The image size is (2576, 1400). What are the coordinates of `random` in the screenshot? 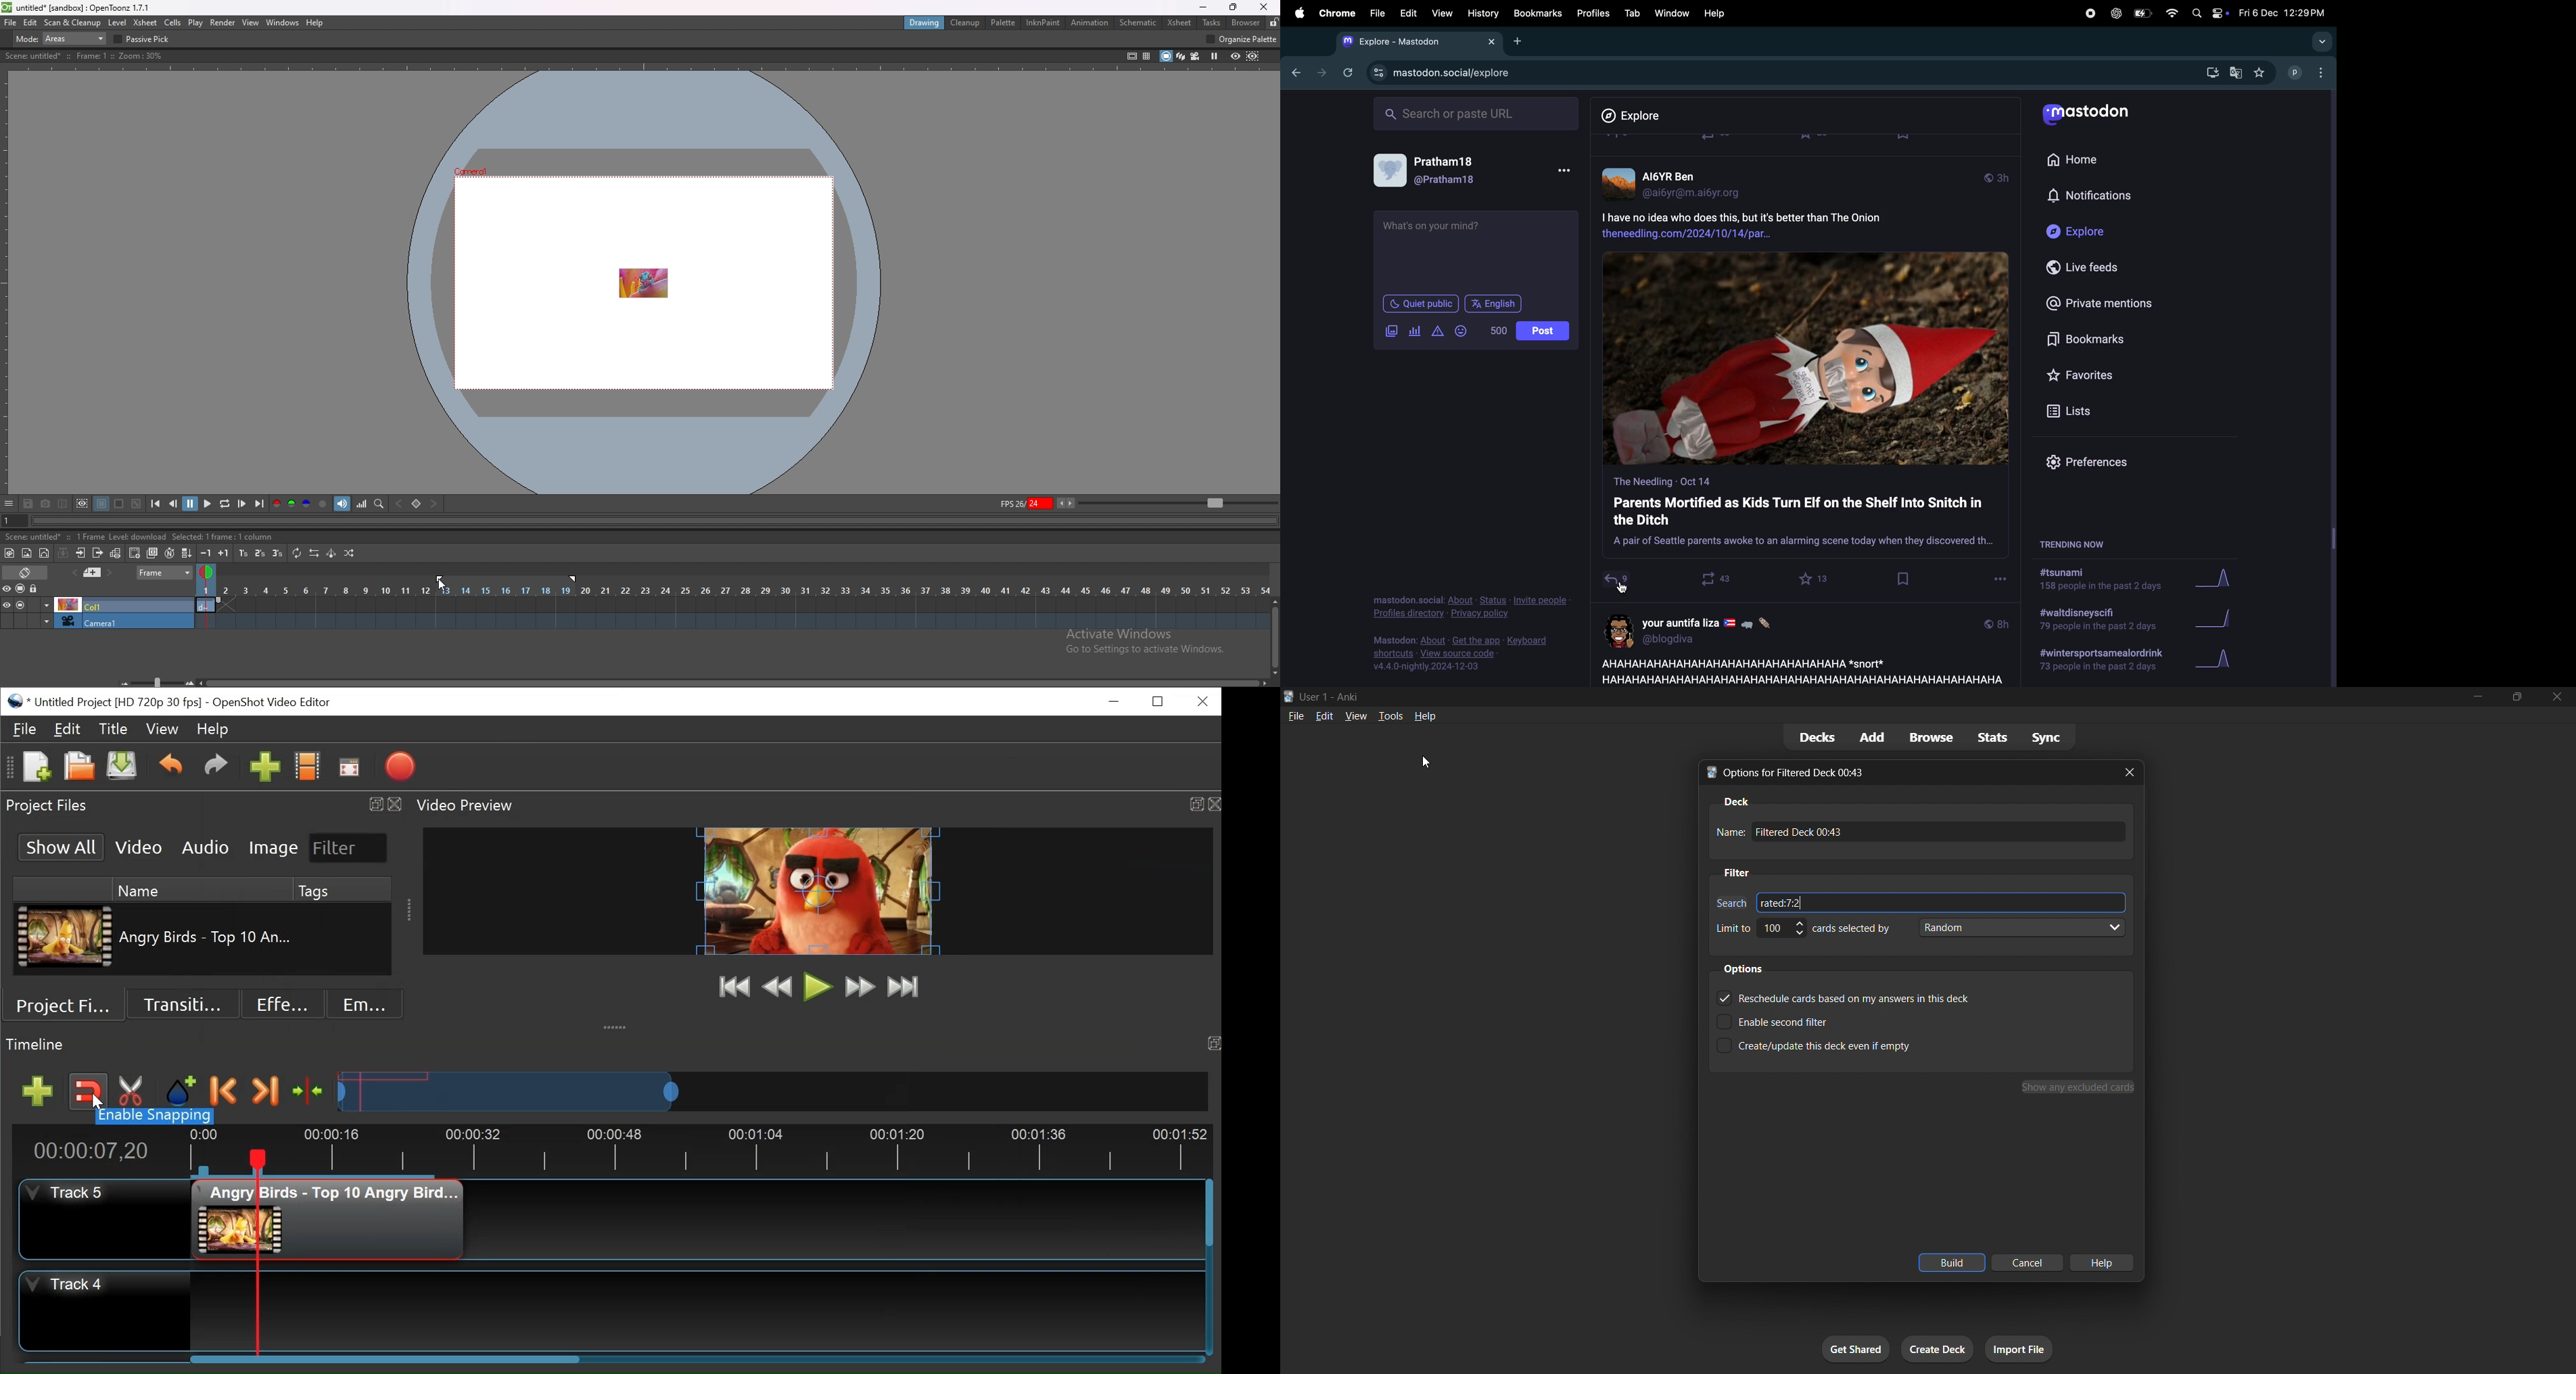 It's located at (349, 554).